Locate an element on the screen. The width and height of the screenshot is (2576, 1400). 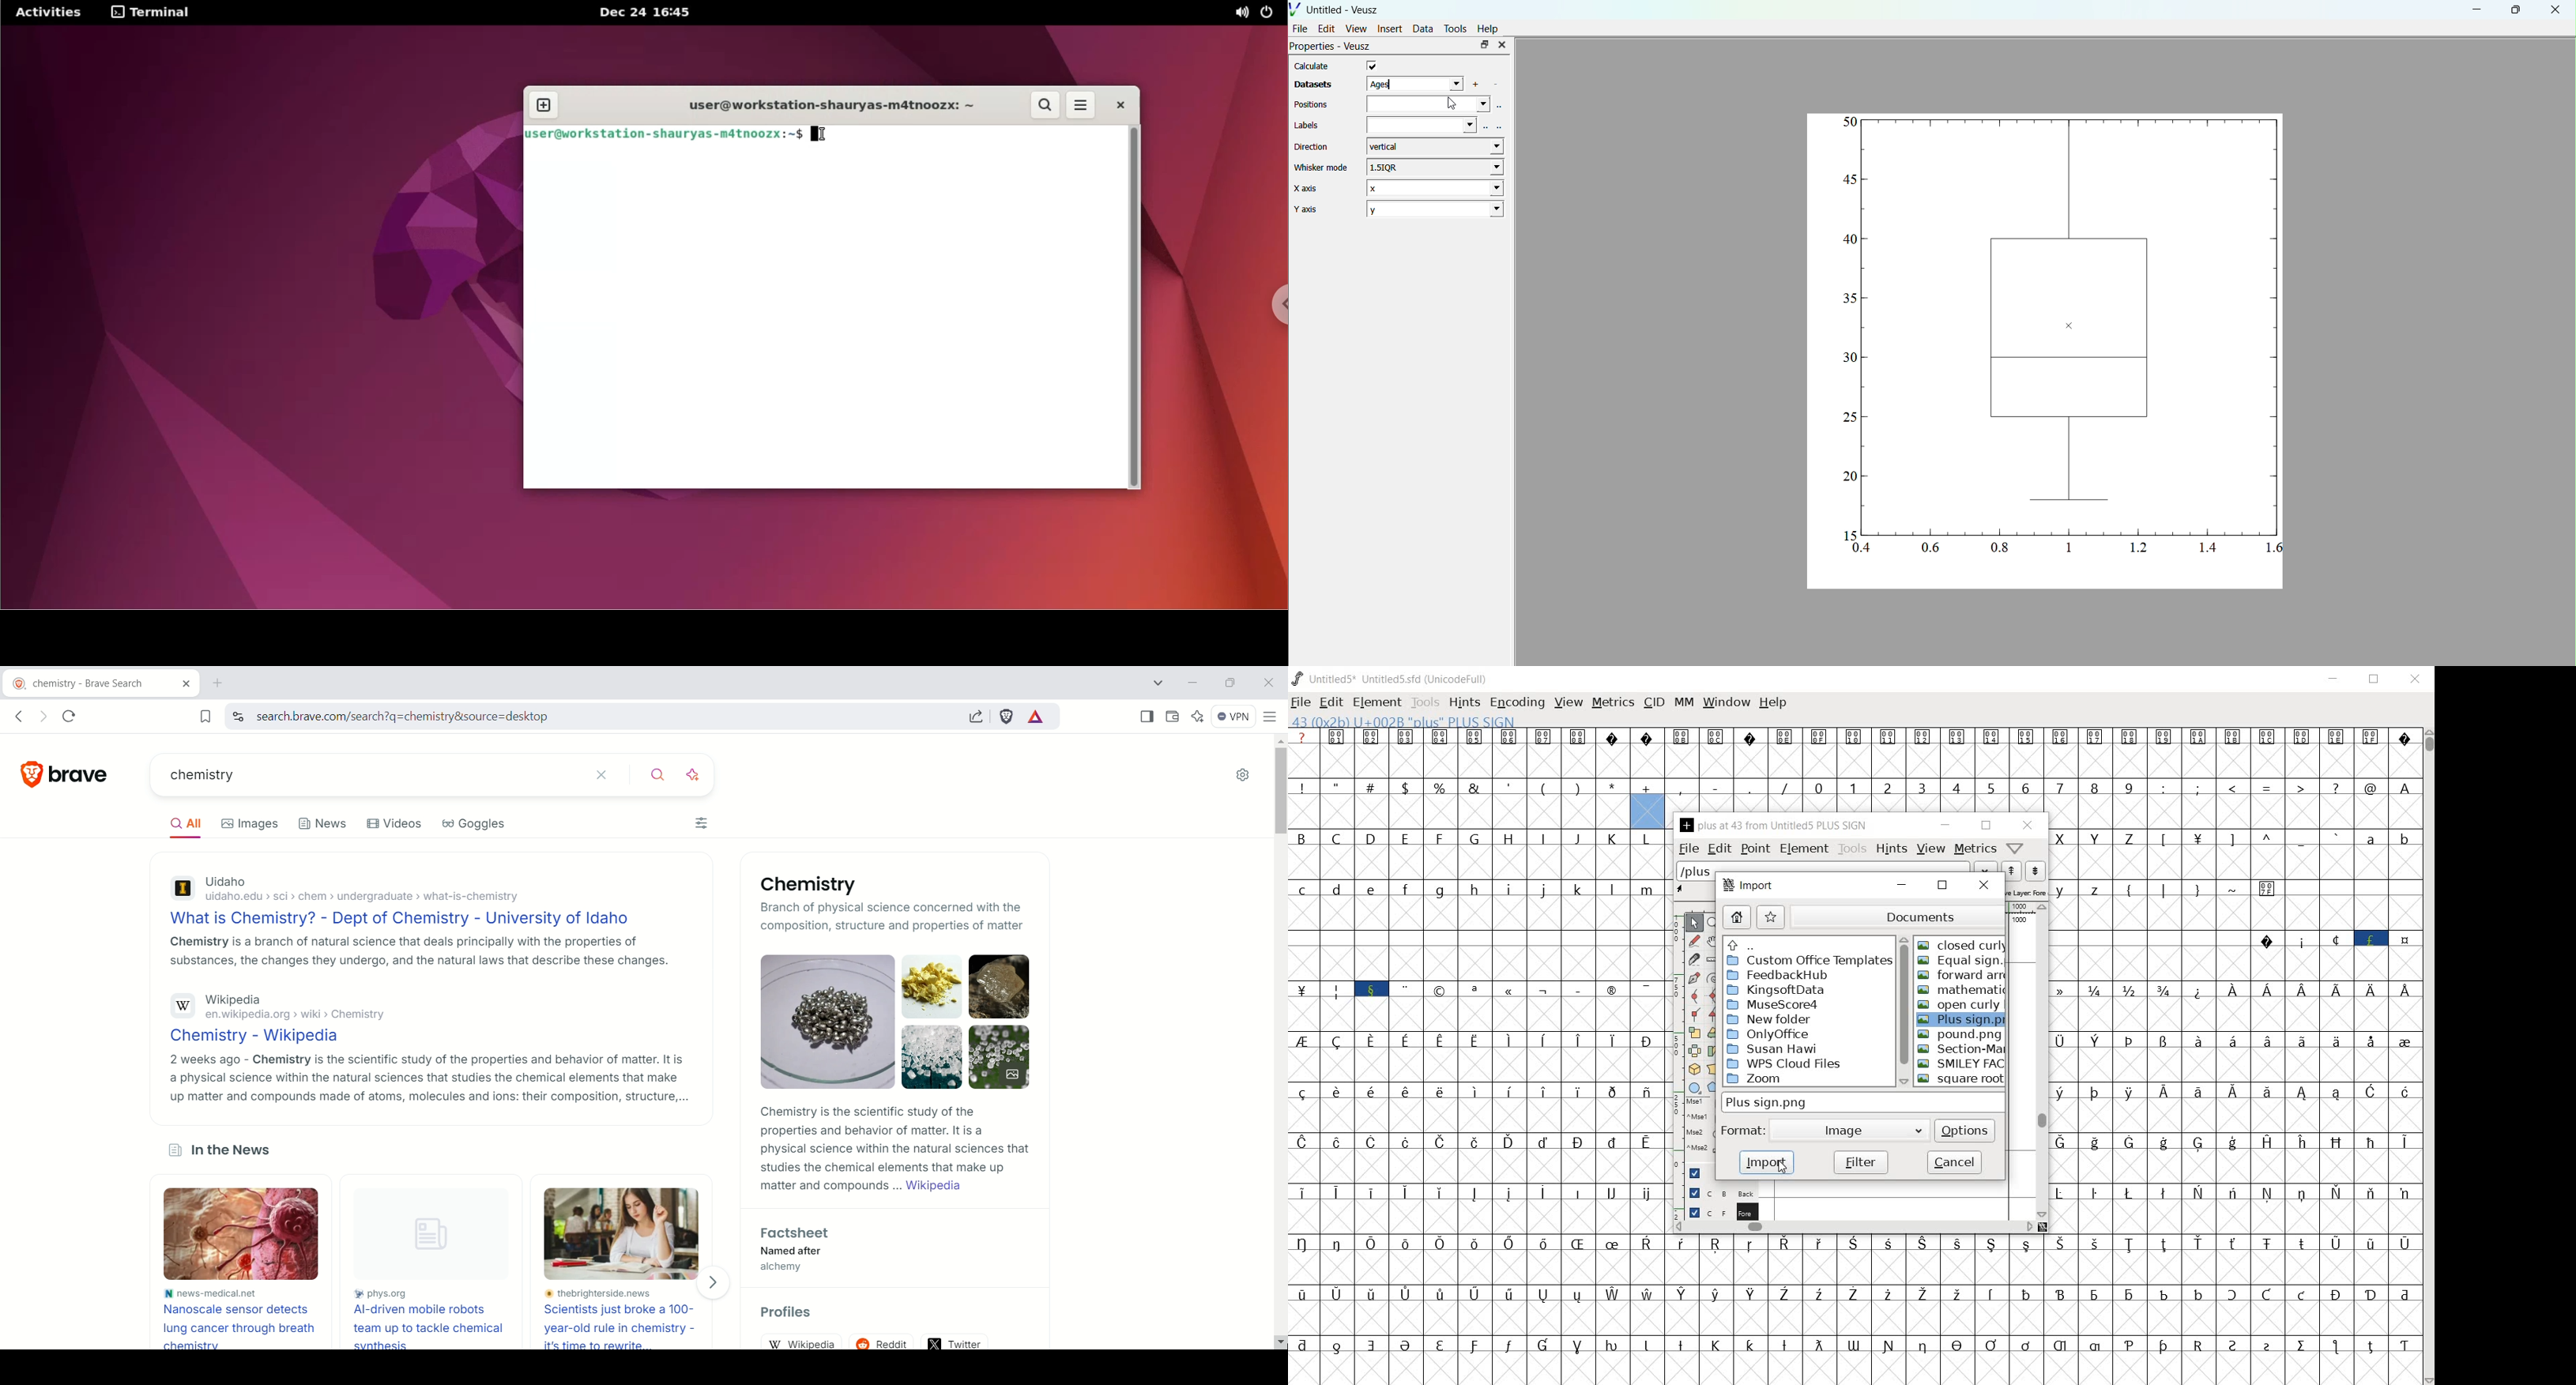
special characters is located at coordinates (1356, 1008).